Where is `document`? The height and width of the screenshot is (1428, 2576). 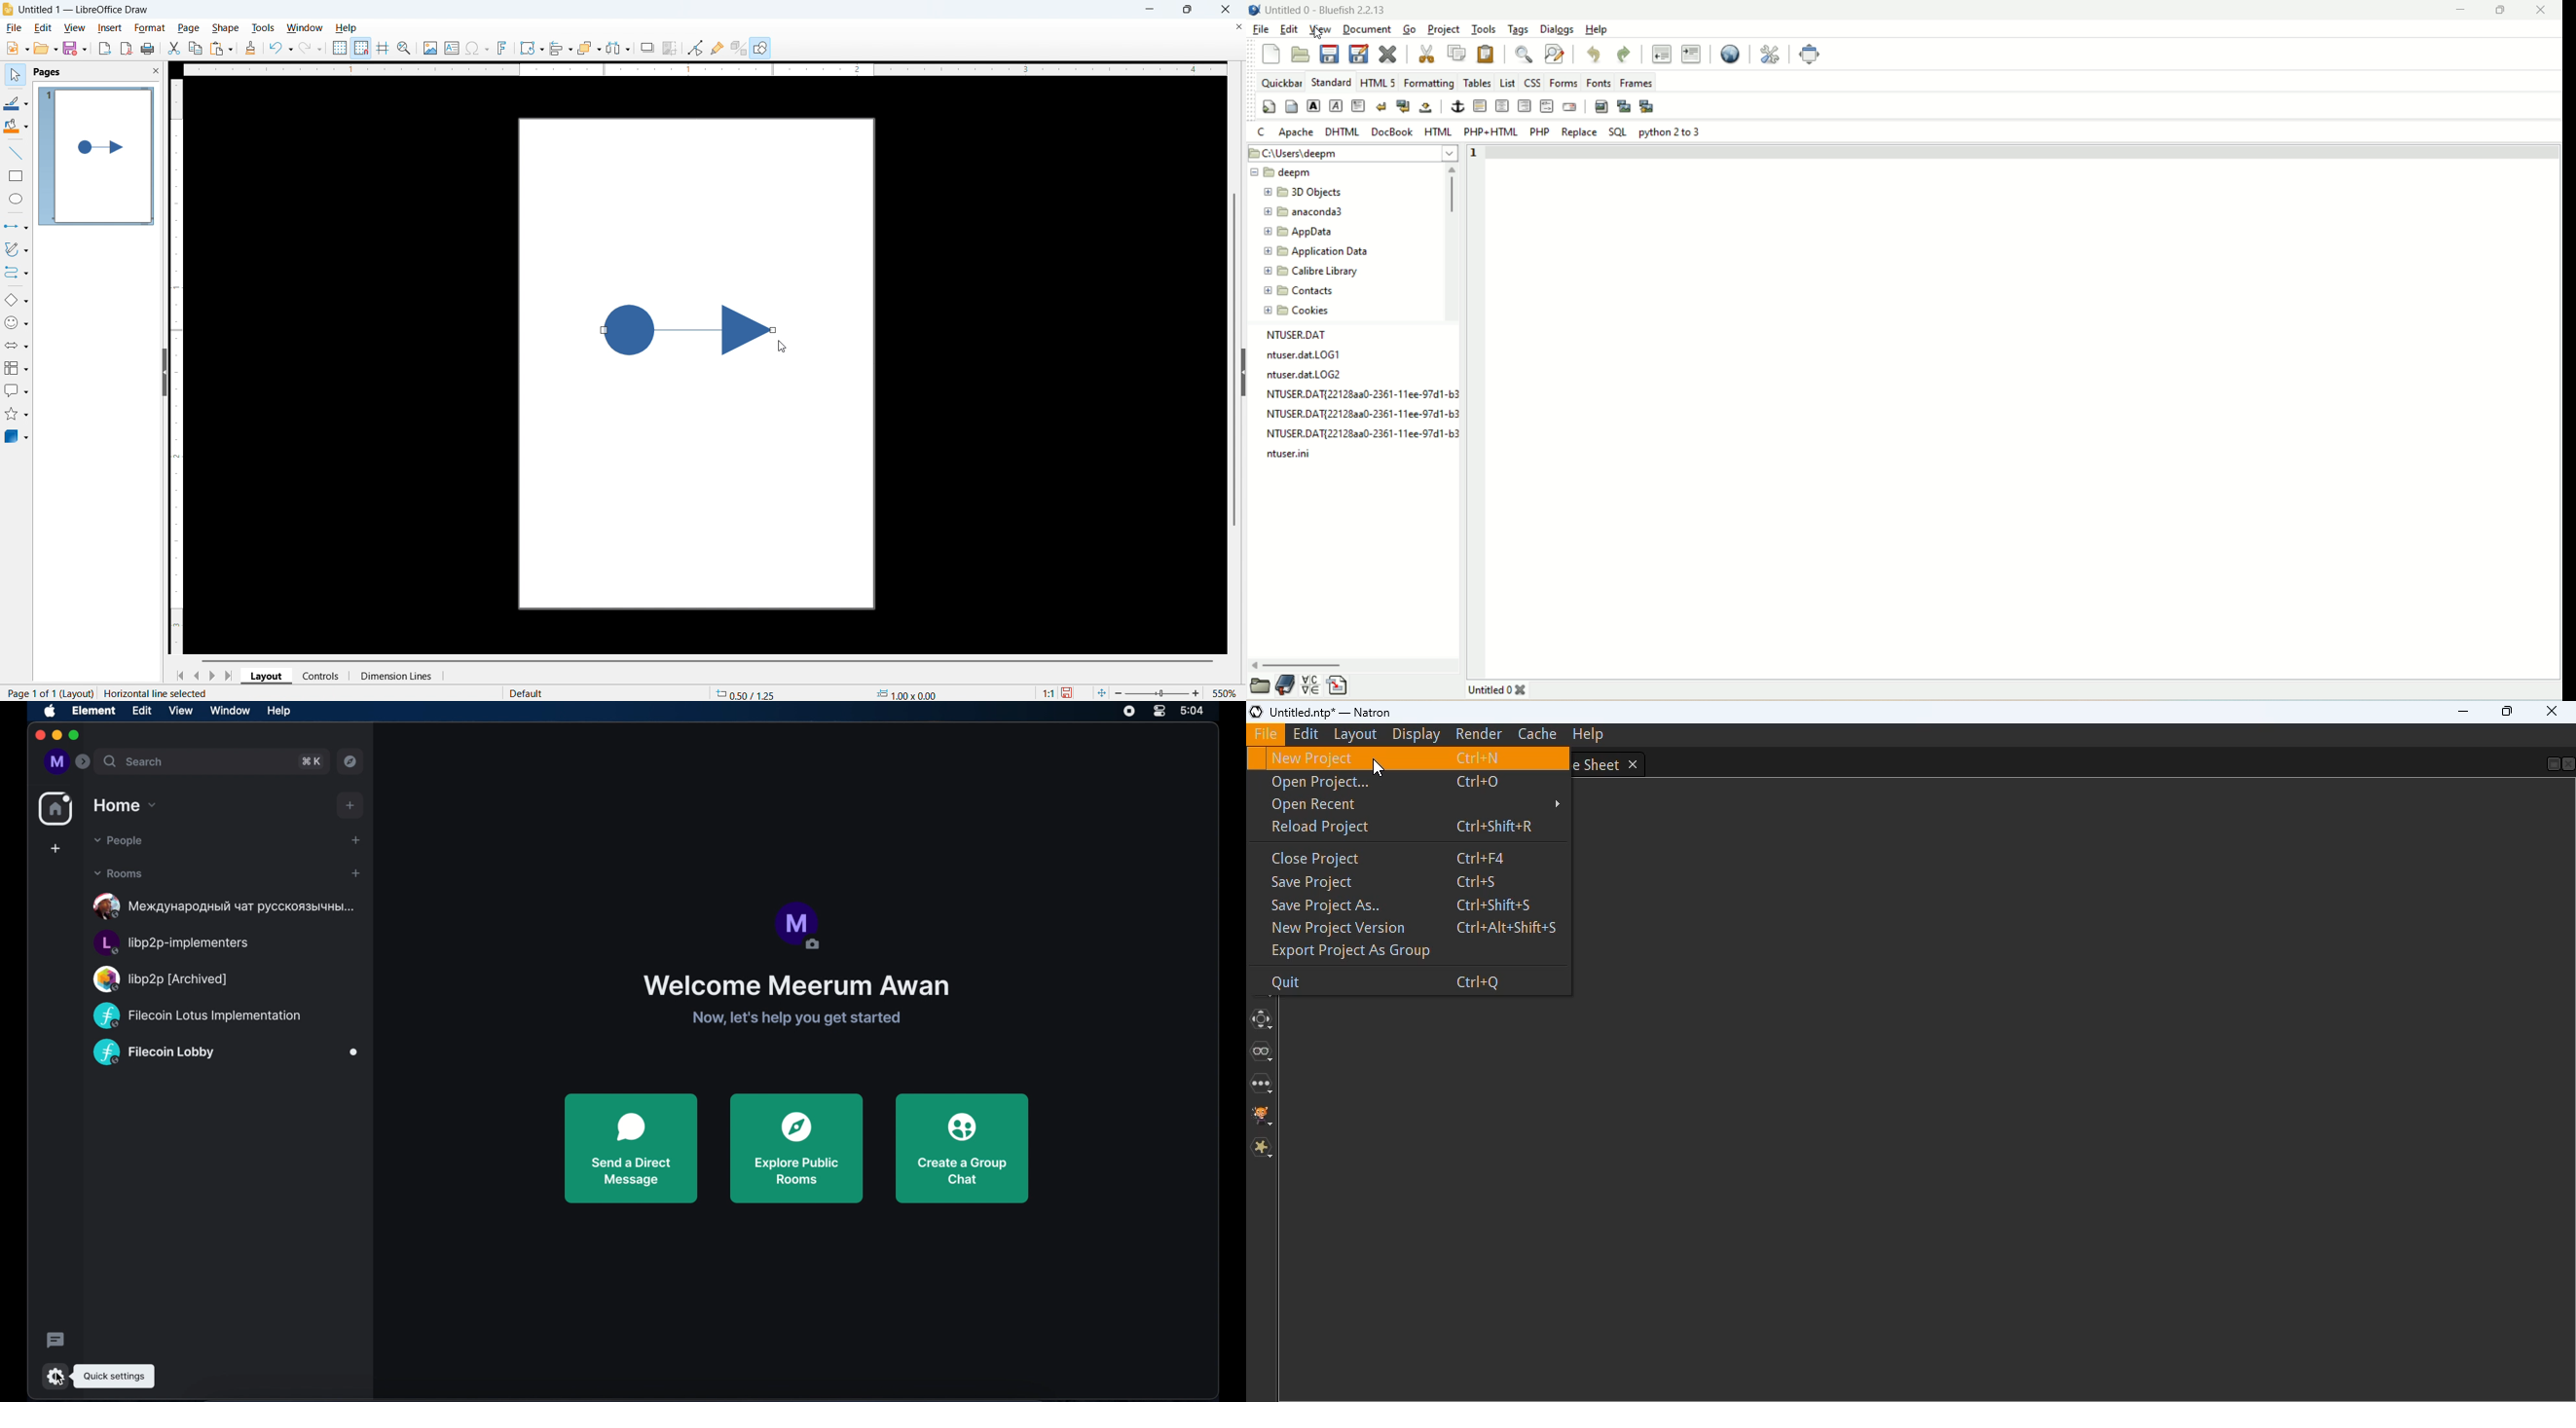
document is located at coordinates (1367, 29).